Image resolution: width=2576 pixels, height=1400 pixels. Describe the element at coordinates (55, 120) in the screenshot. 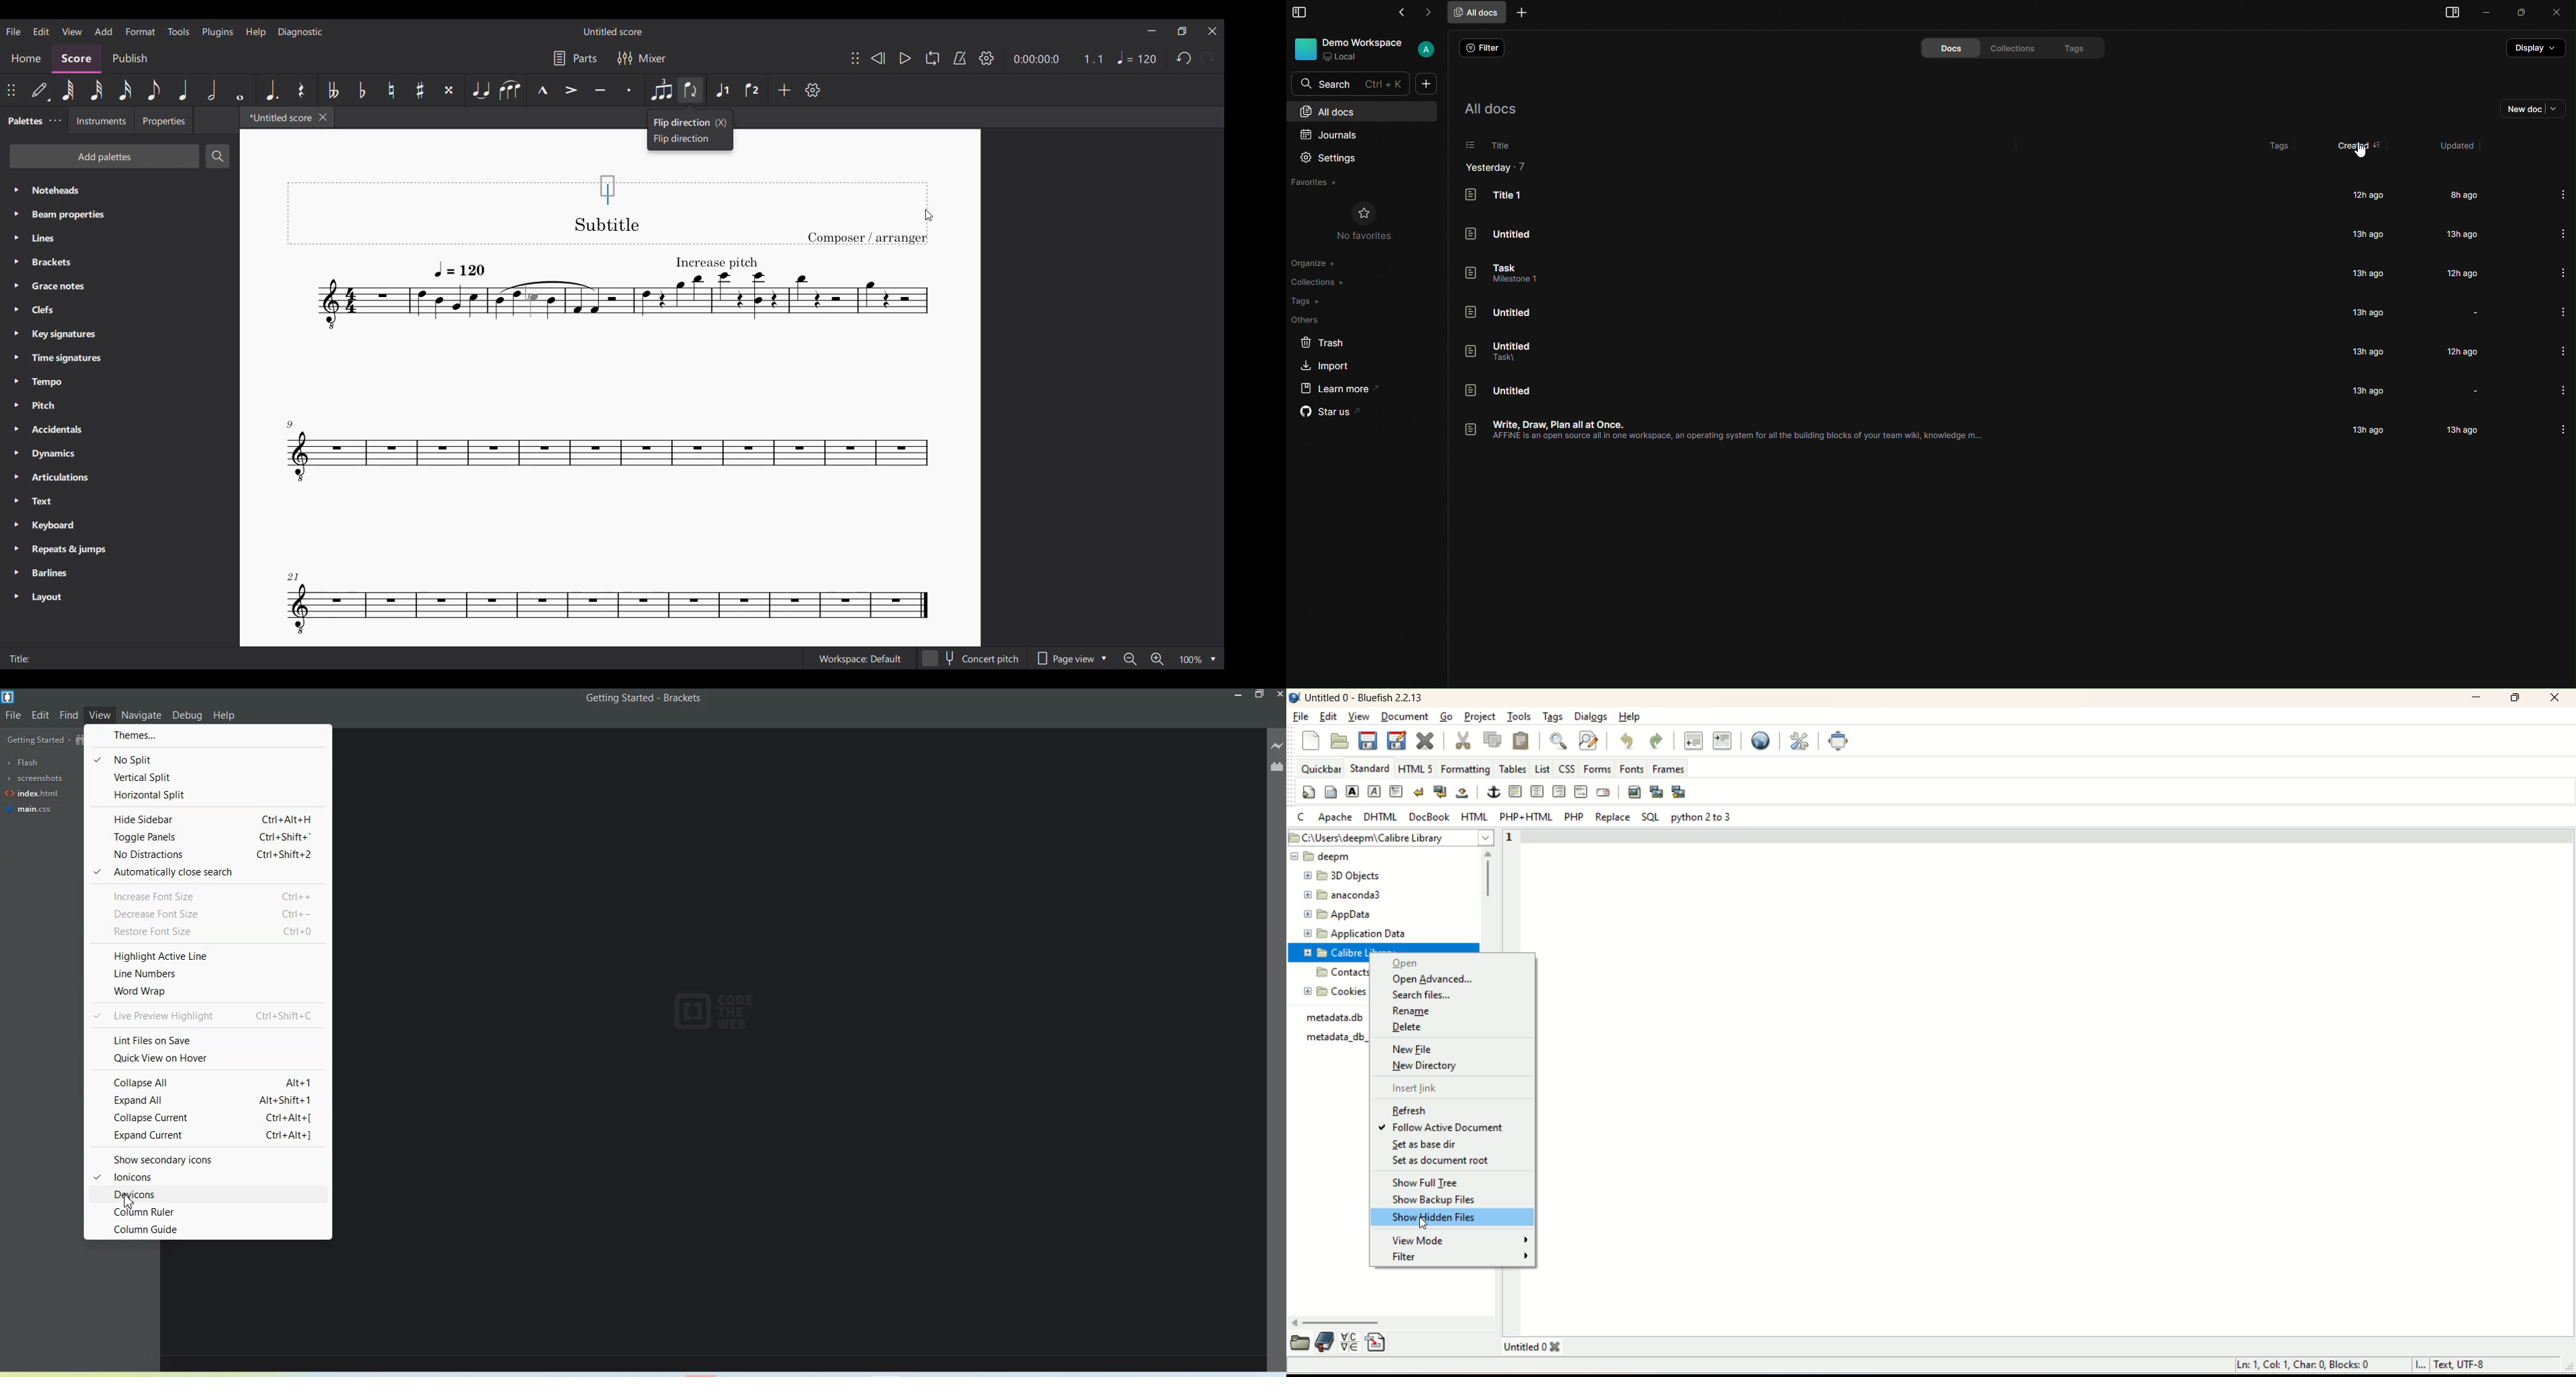

I see `Palettes settings` at that location.